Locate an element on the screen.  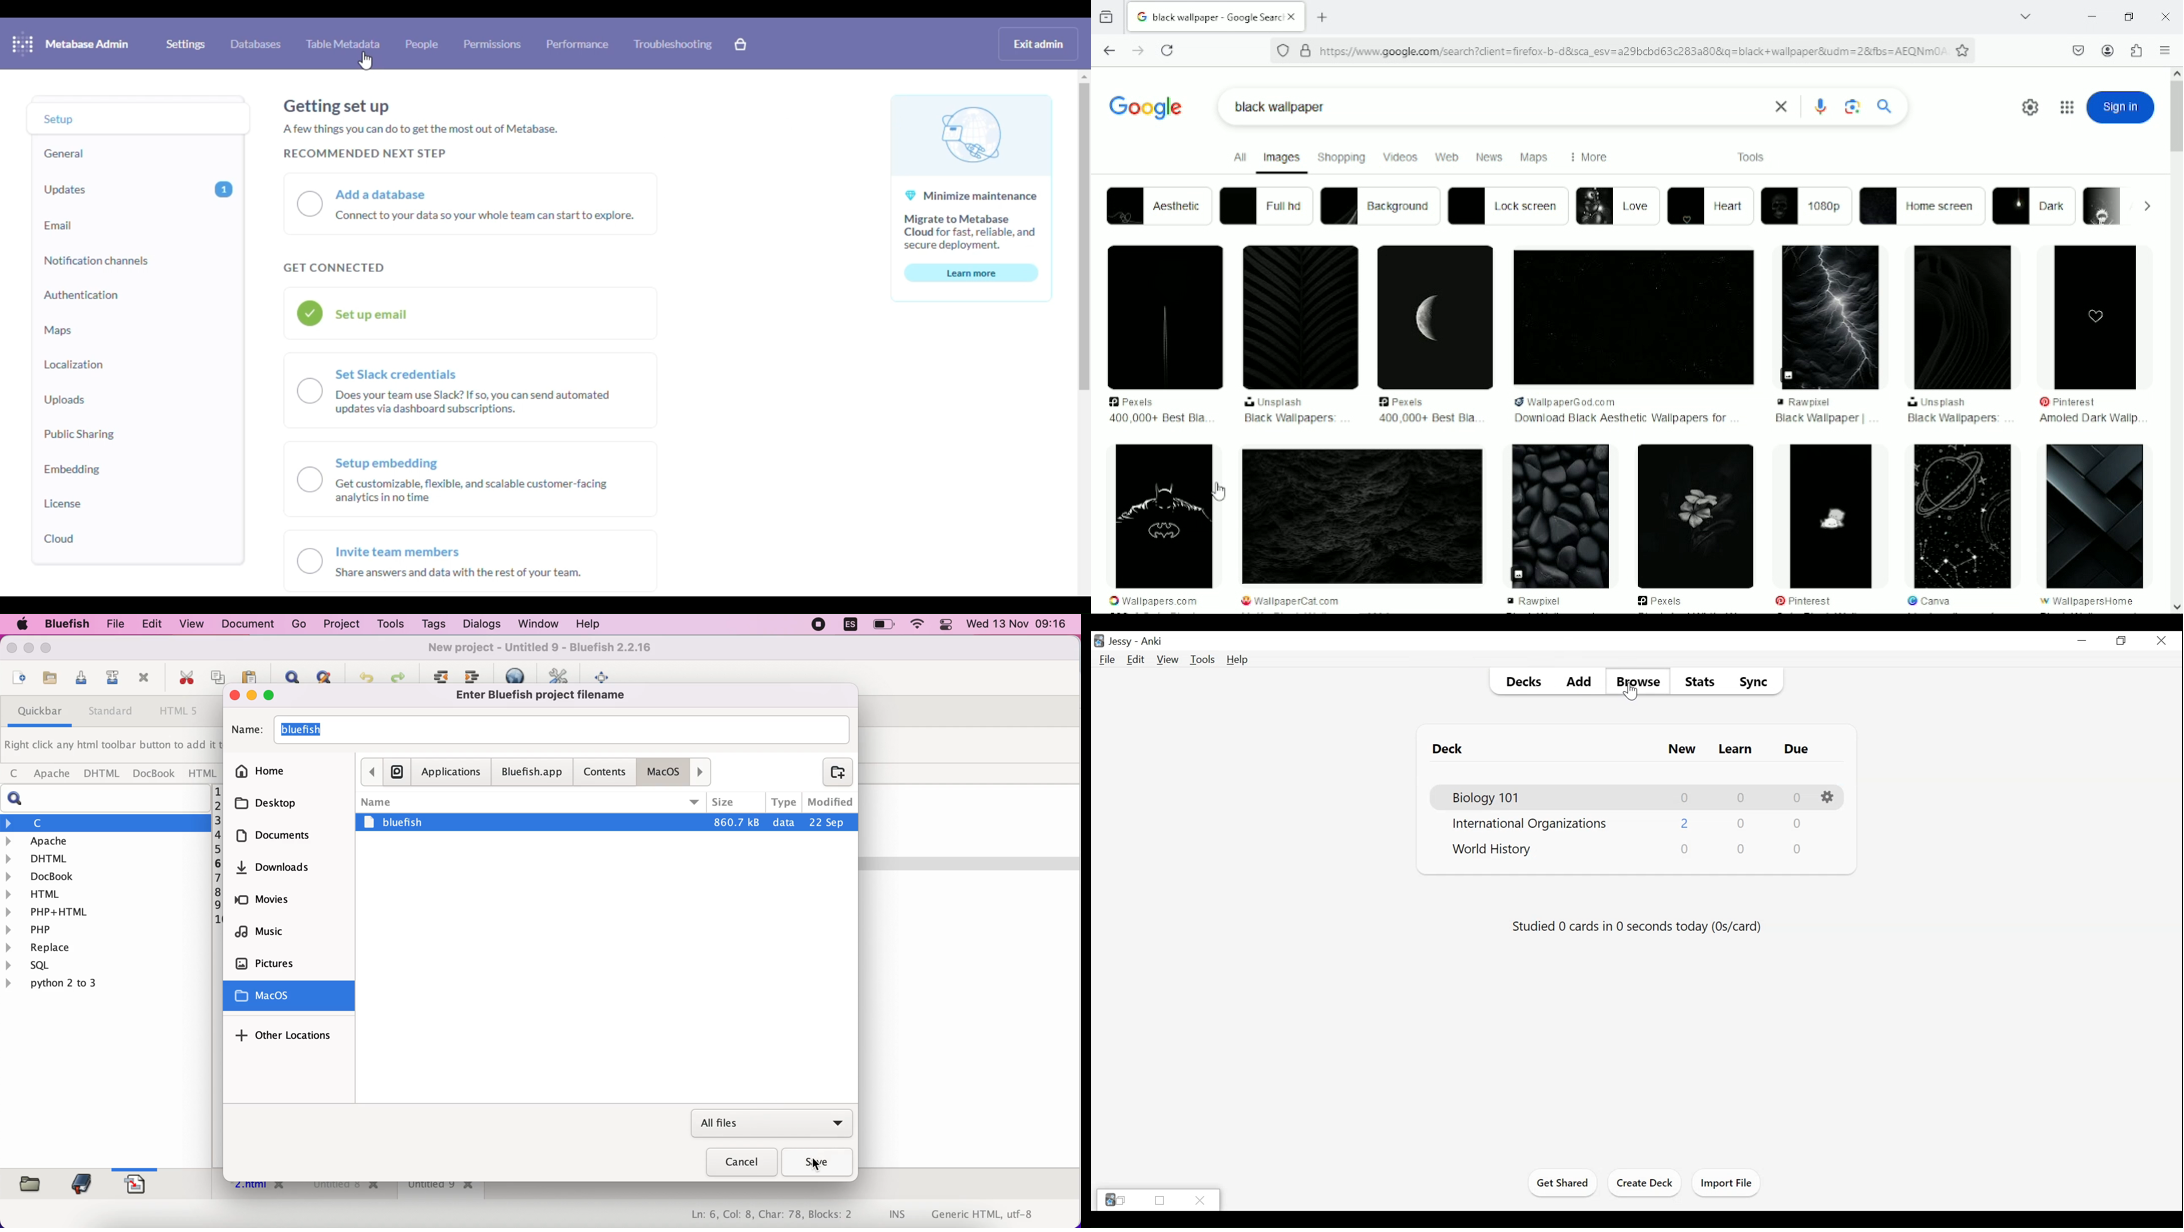
ins is located at coordinates (898, 1215).